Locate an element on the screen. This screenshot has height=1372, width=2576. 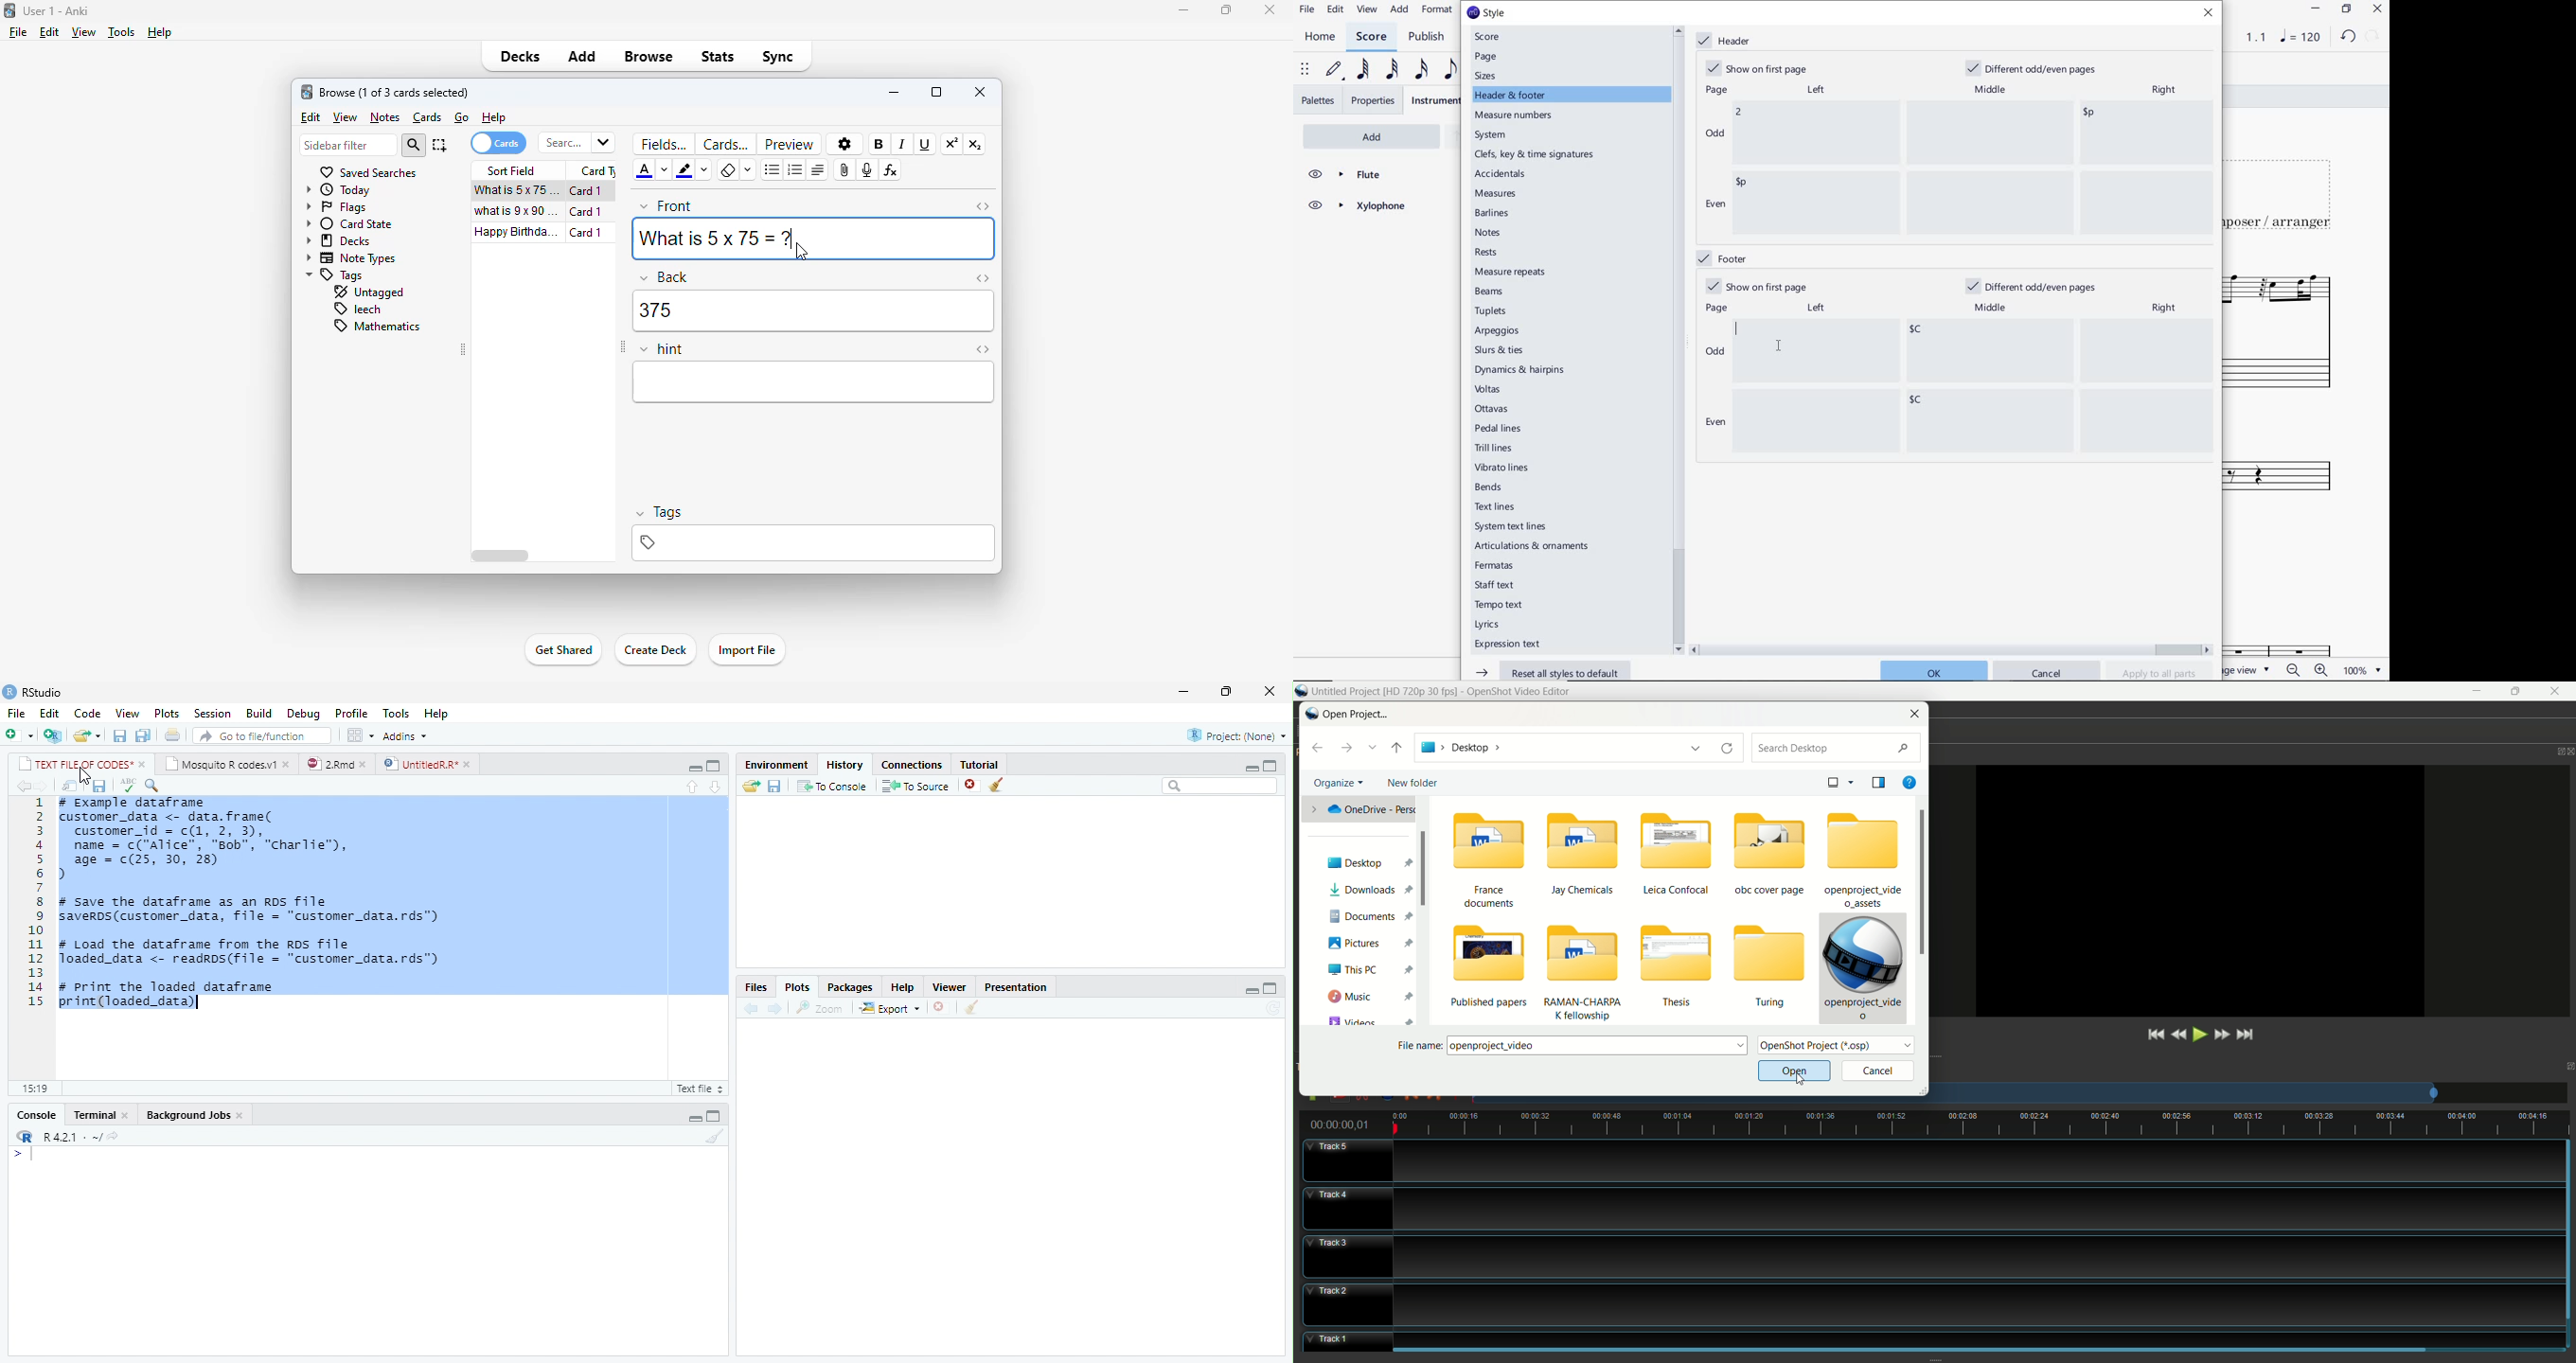
> Desktop > is located at coordinates (1559, 747).